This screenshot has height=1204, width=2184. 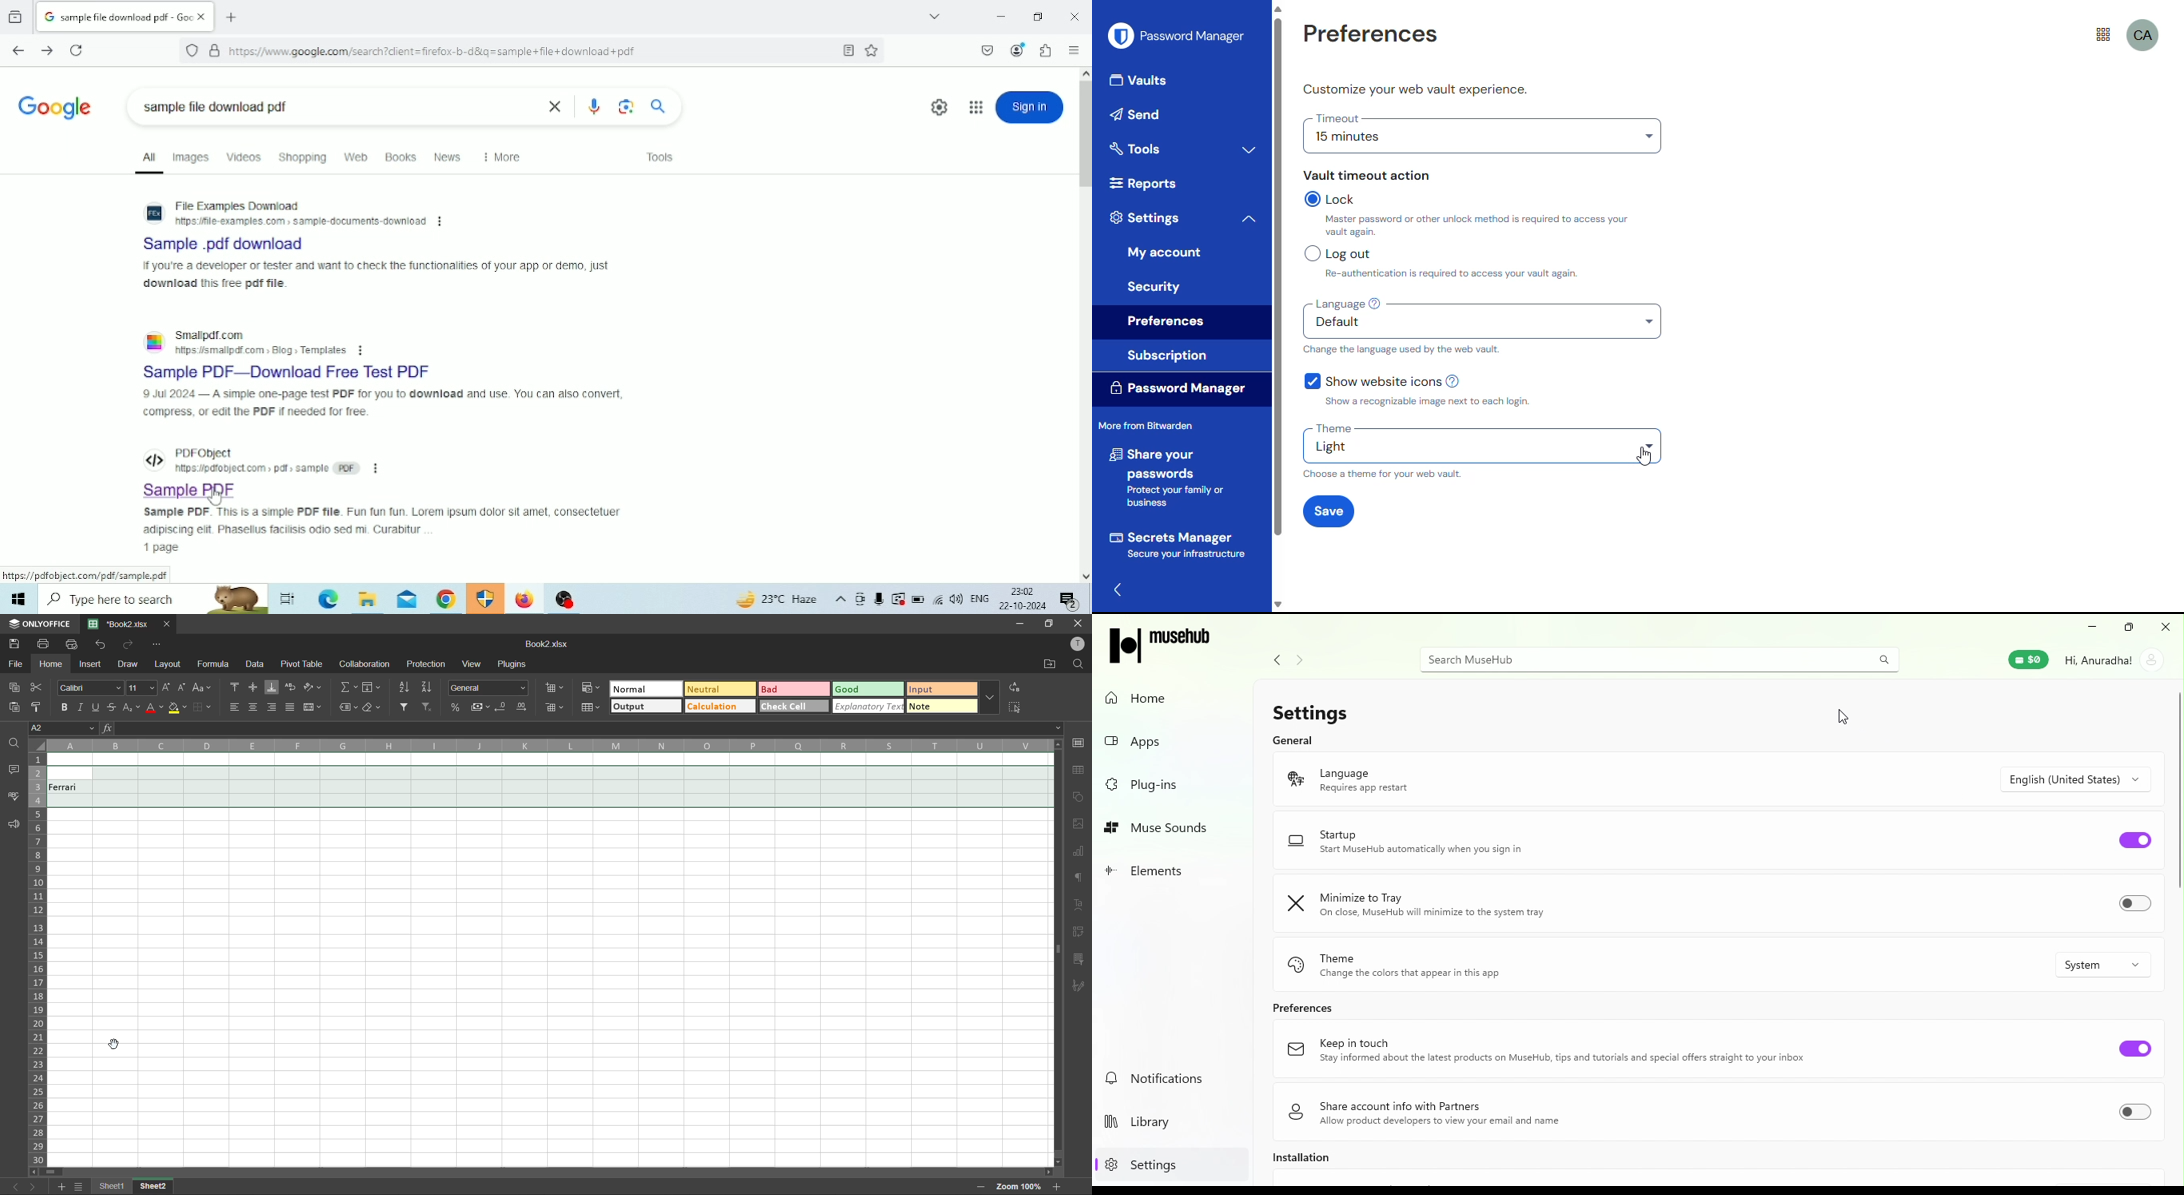 I want to click on minimize, so click(x=1020, y=624).